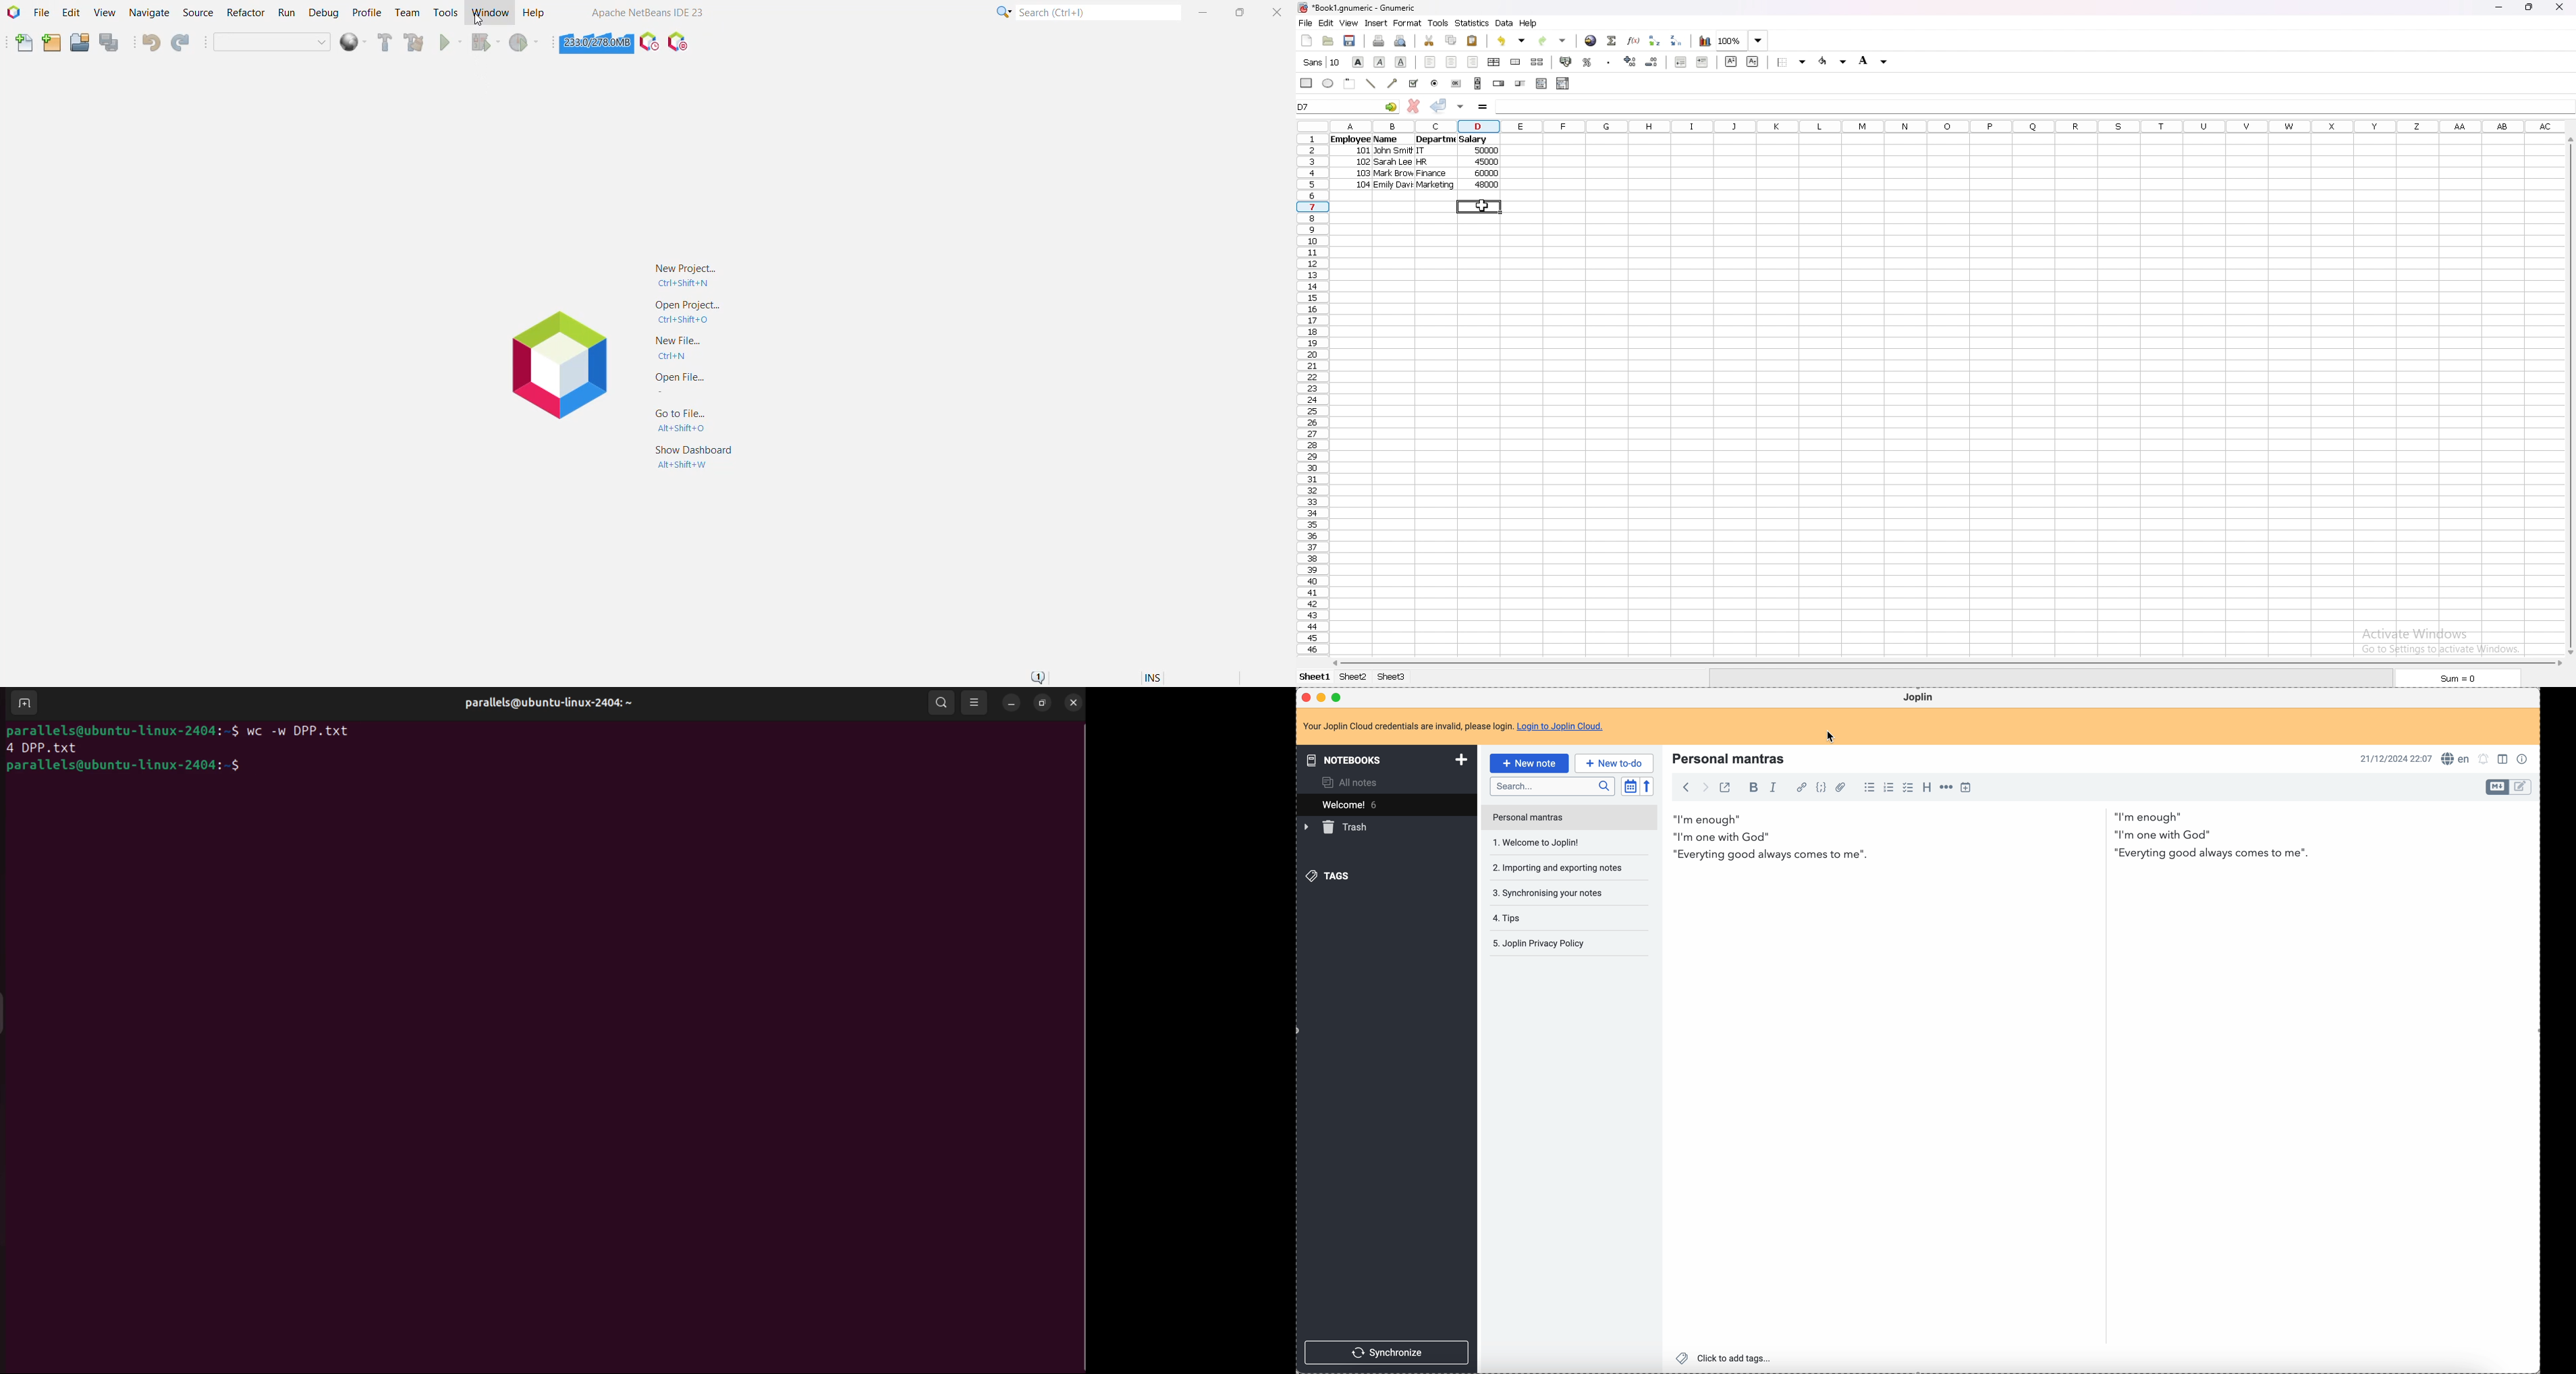  I want to click on 101, so click(1364, 151).